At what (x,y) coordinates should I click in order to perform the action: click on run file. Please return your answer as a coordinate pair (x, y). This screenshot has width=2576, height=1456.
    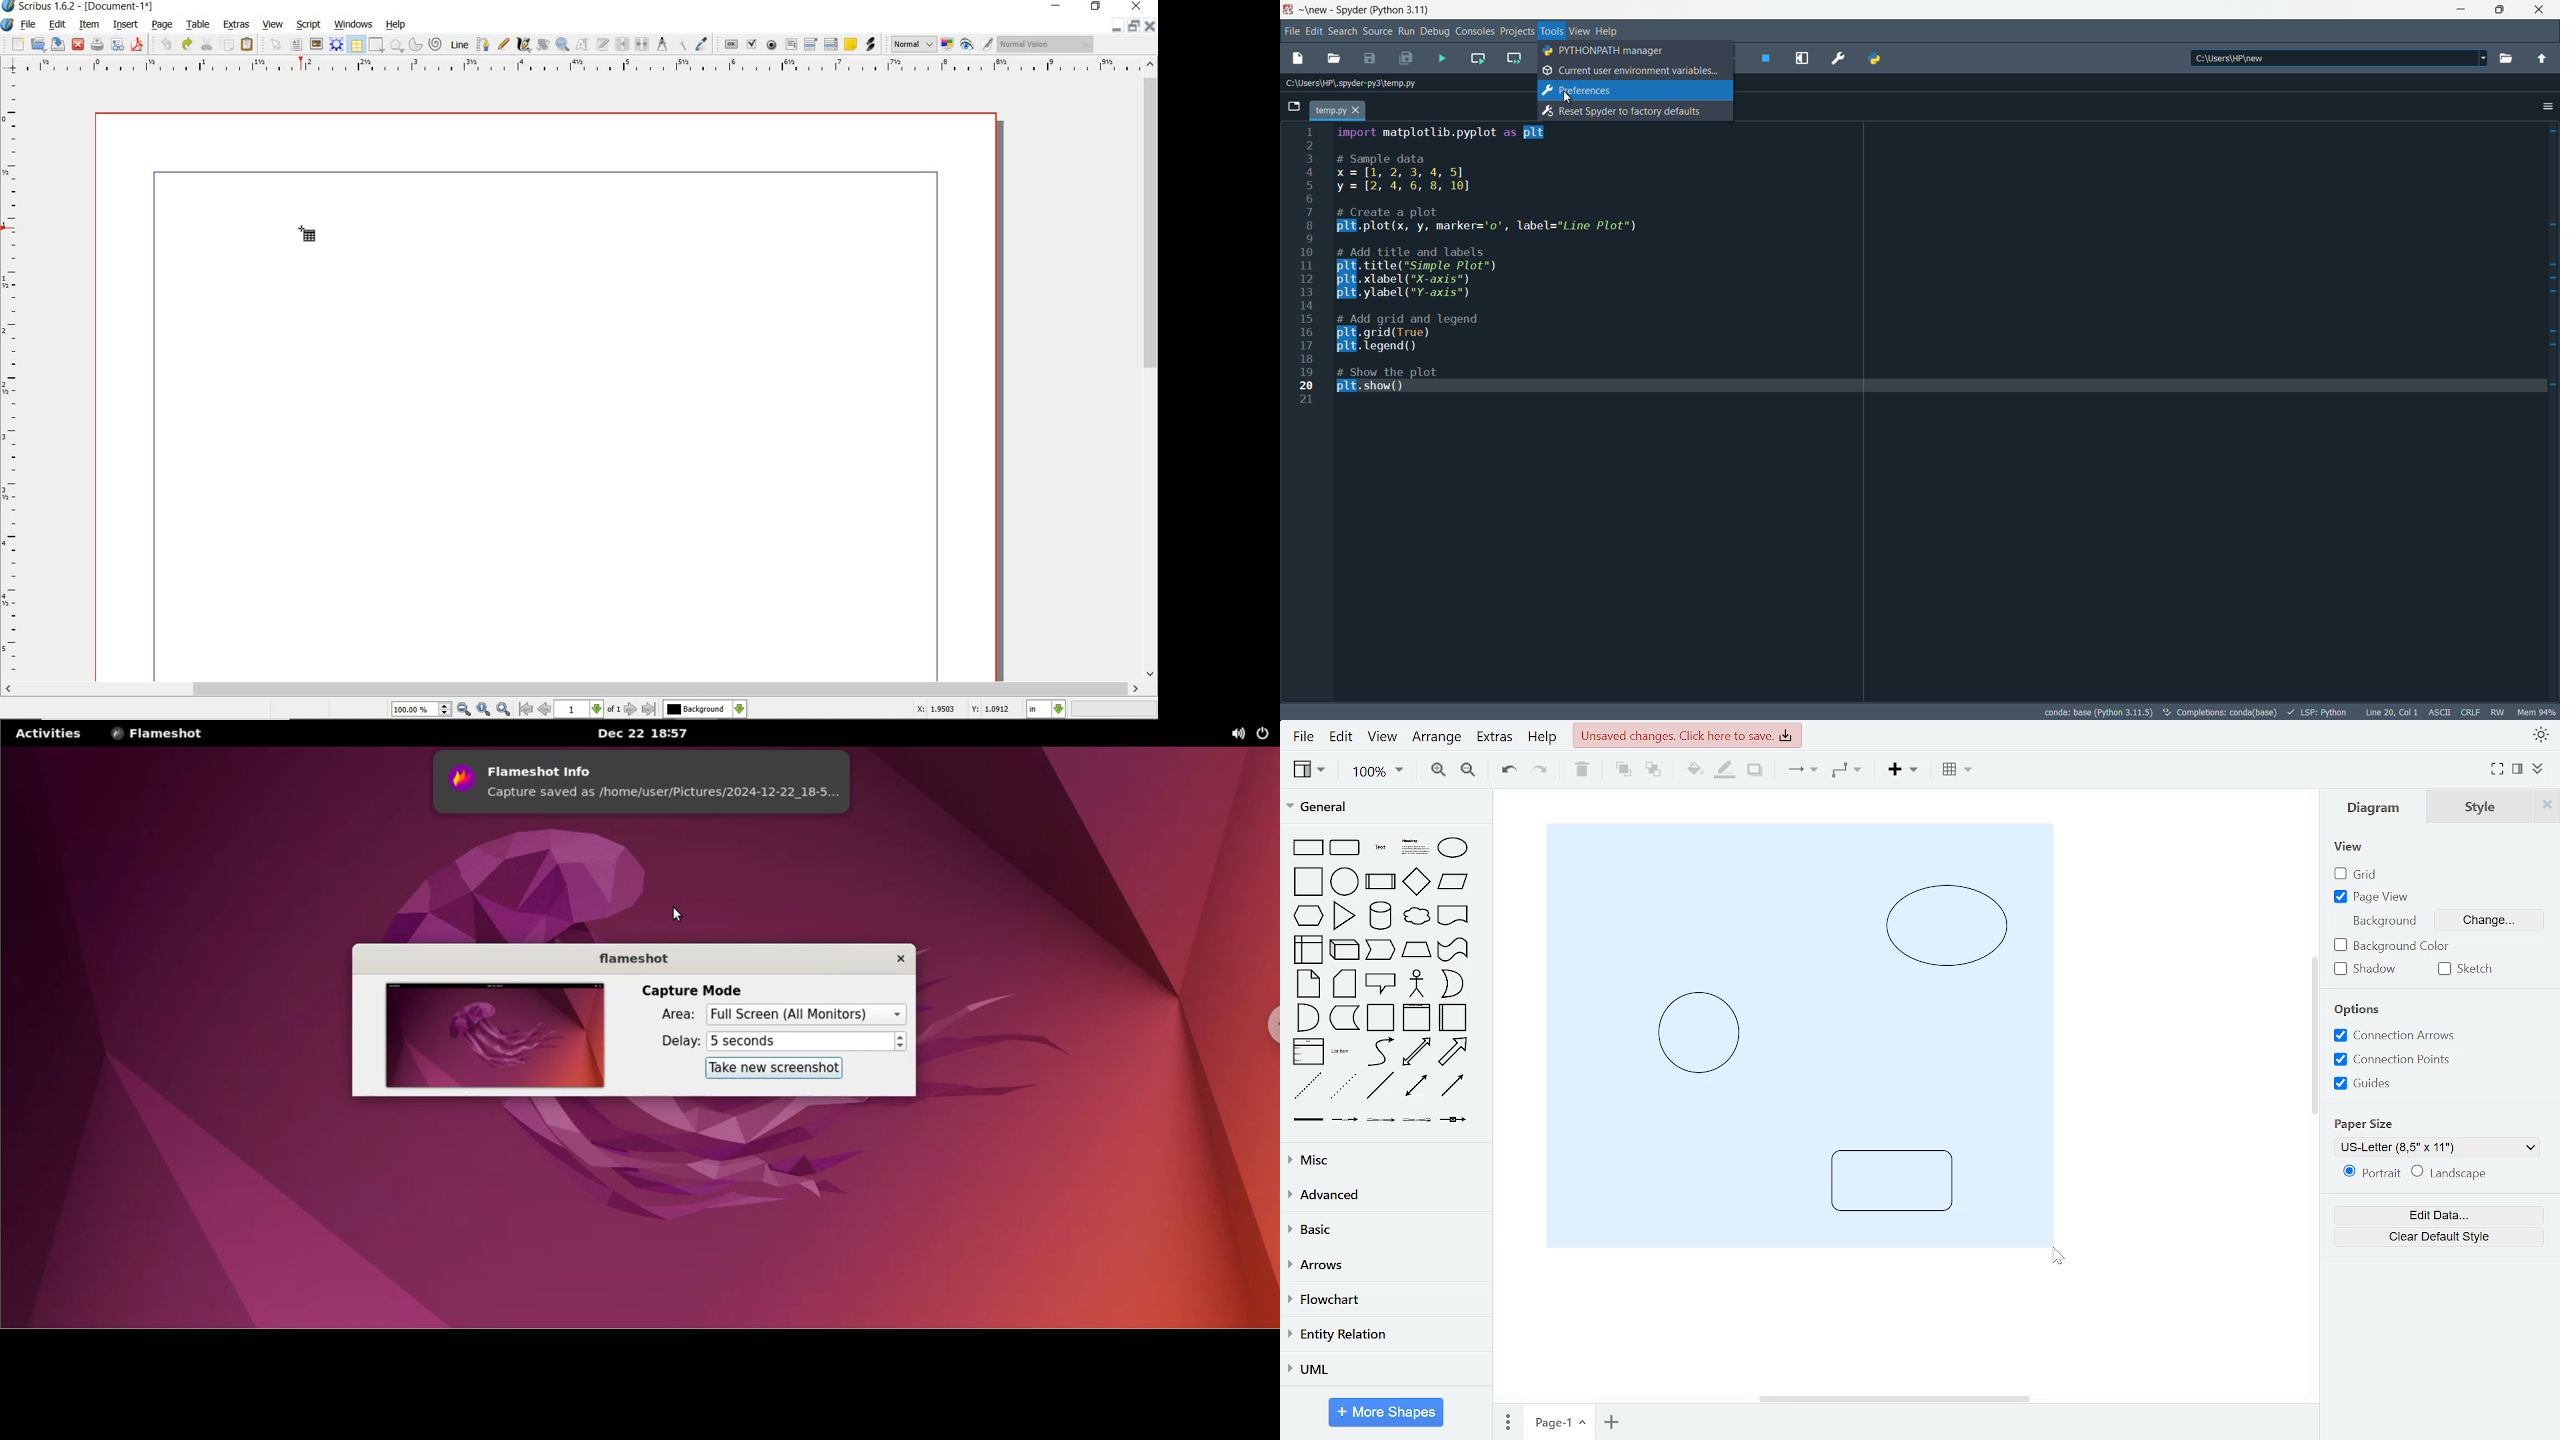
    Looking at the image, I should click on (1443, 59).